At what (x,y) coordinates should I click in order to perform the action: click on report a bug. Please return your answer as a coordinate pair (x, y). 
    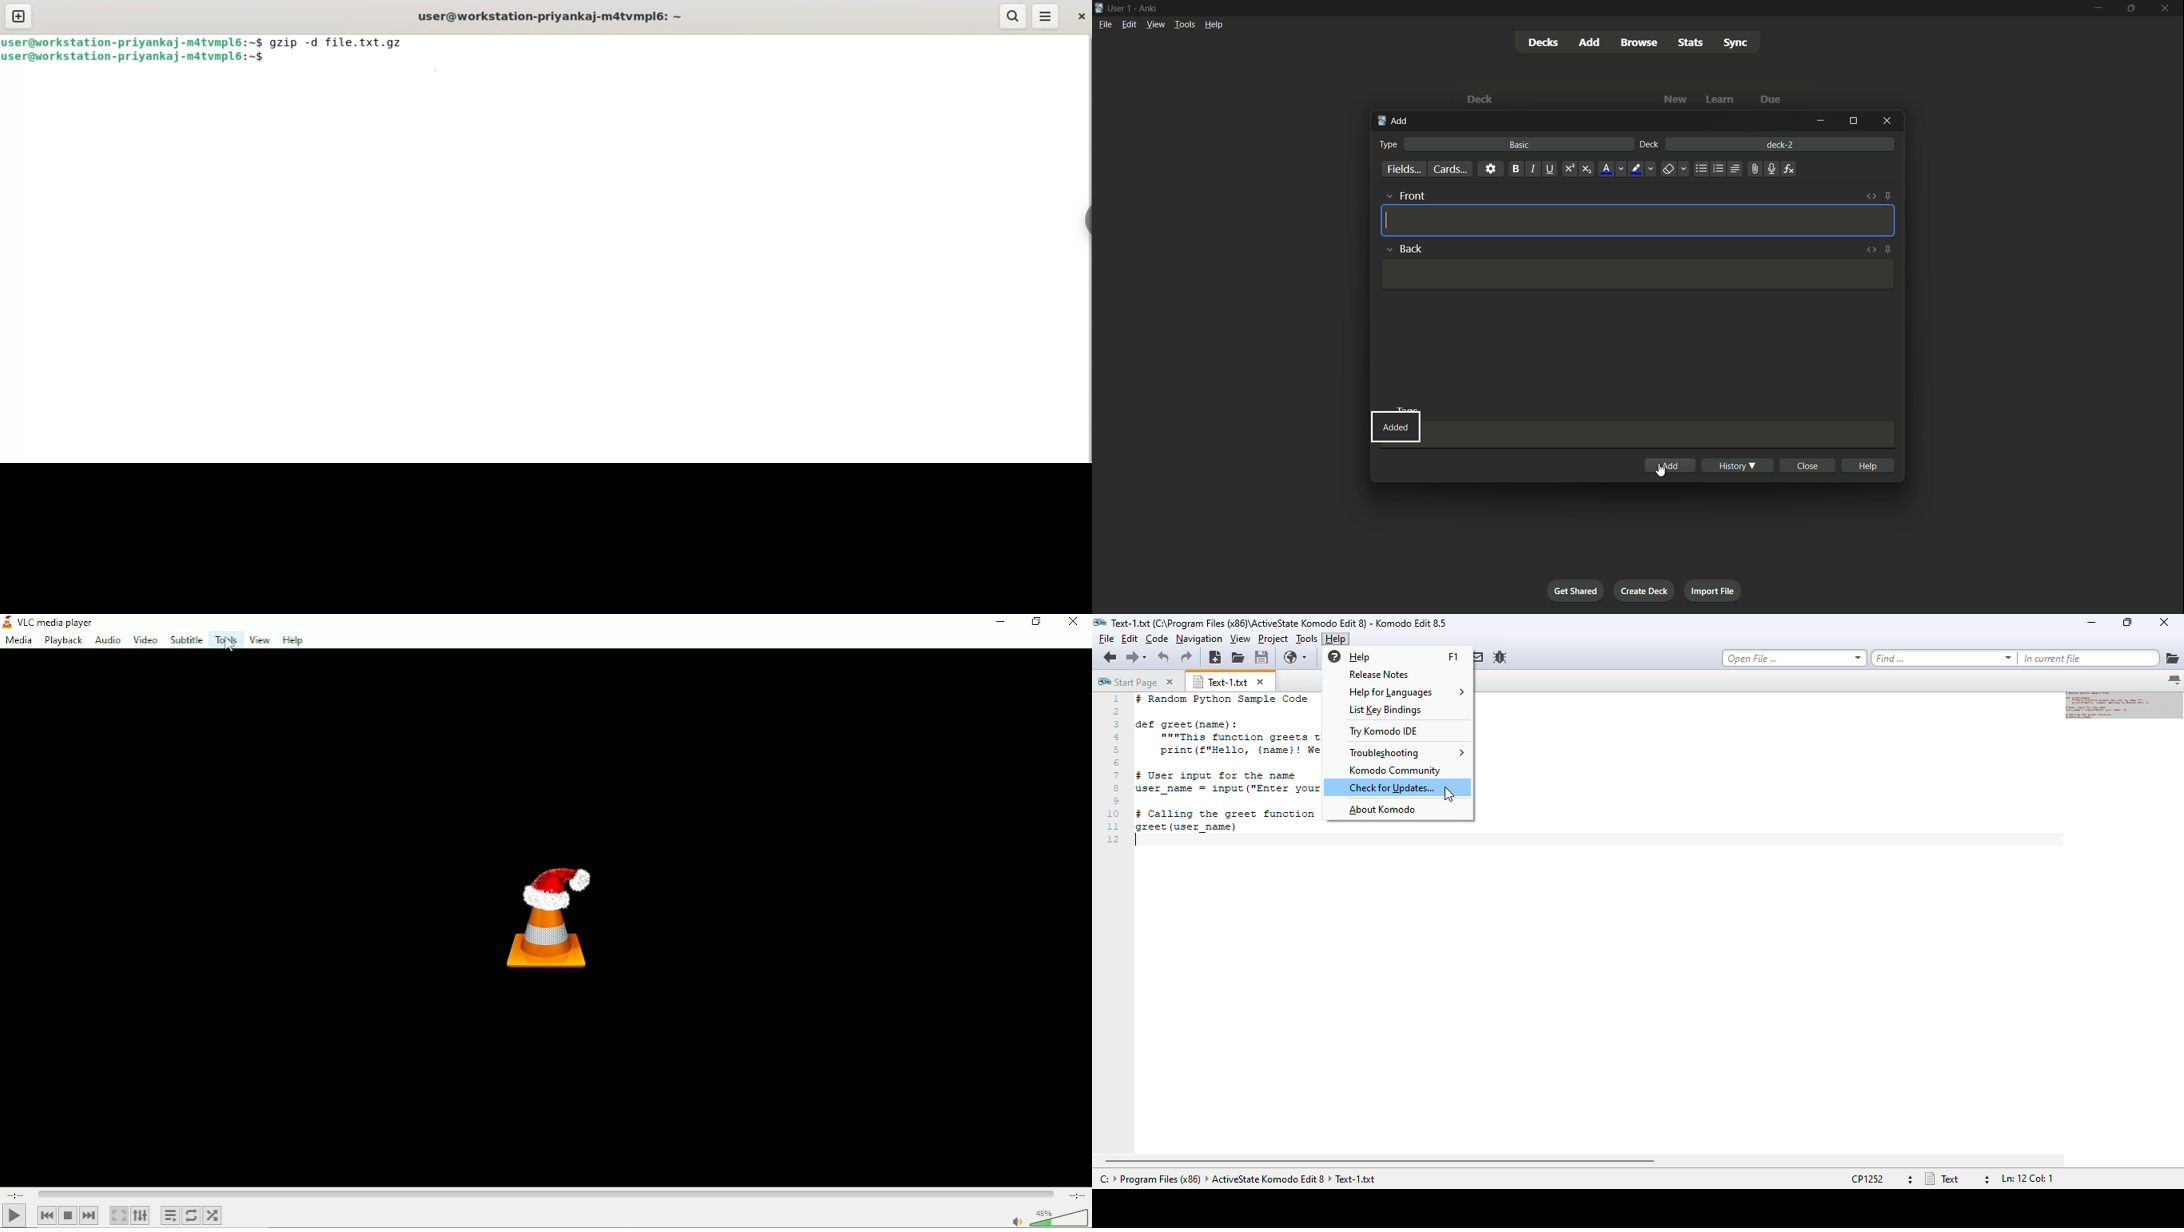
    Looking at the image, I should click on (1504, 659).